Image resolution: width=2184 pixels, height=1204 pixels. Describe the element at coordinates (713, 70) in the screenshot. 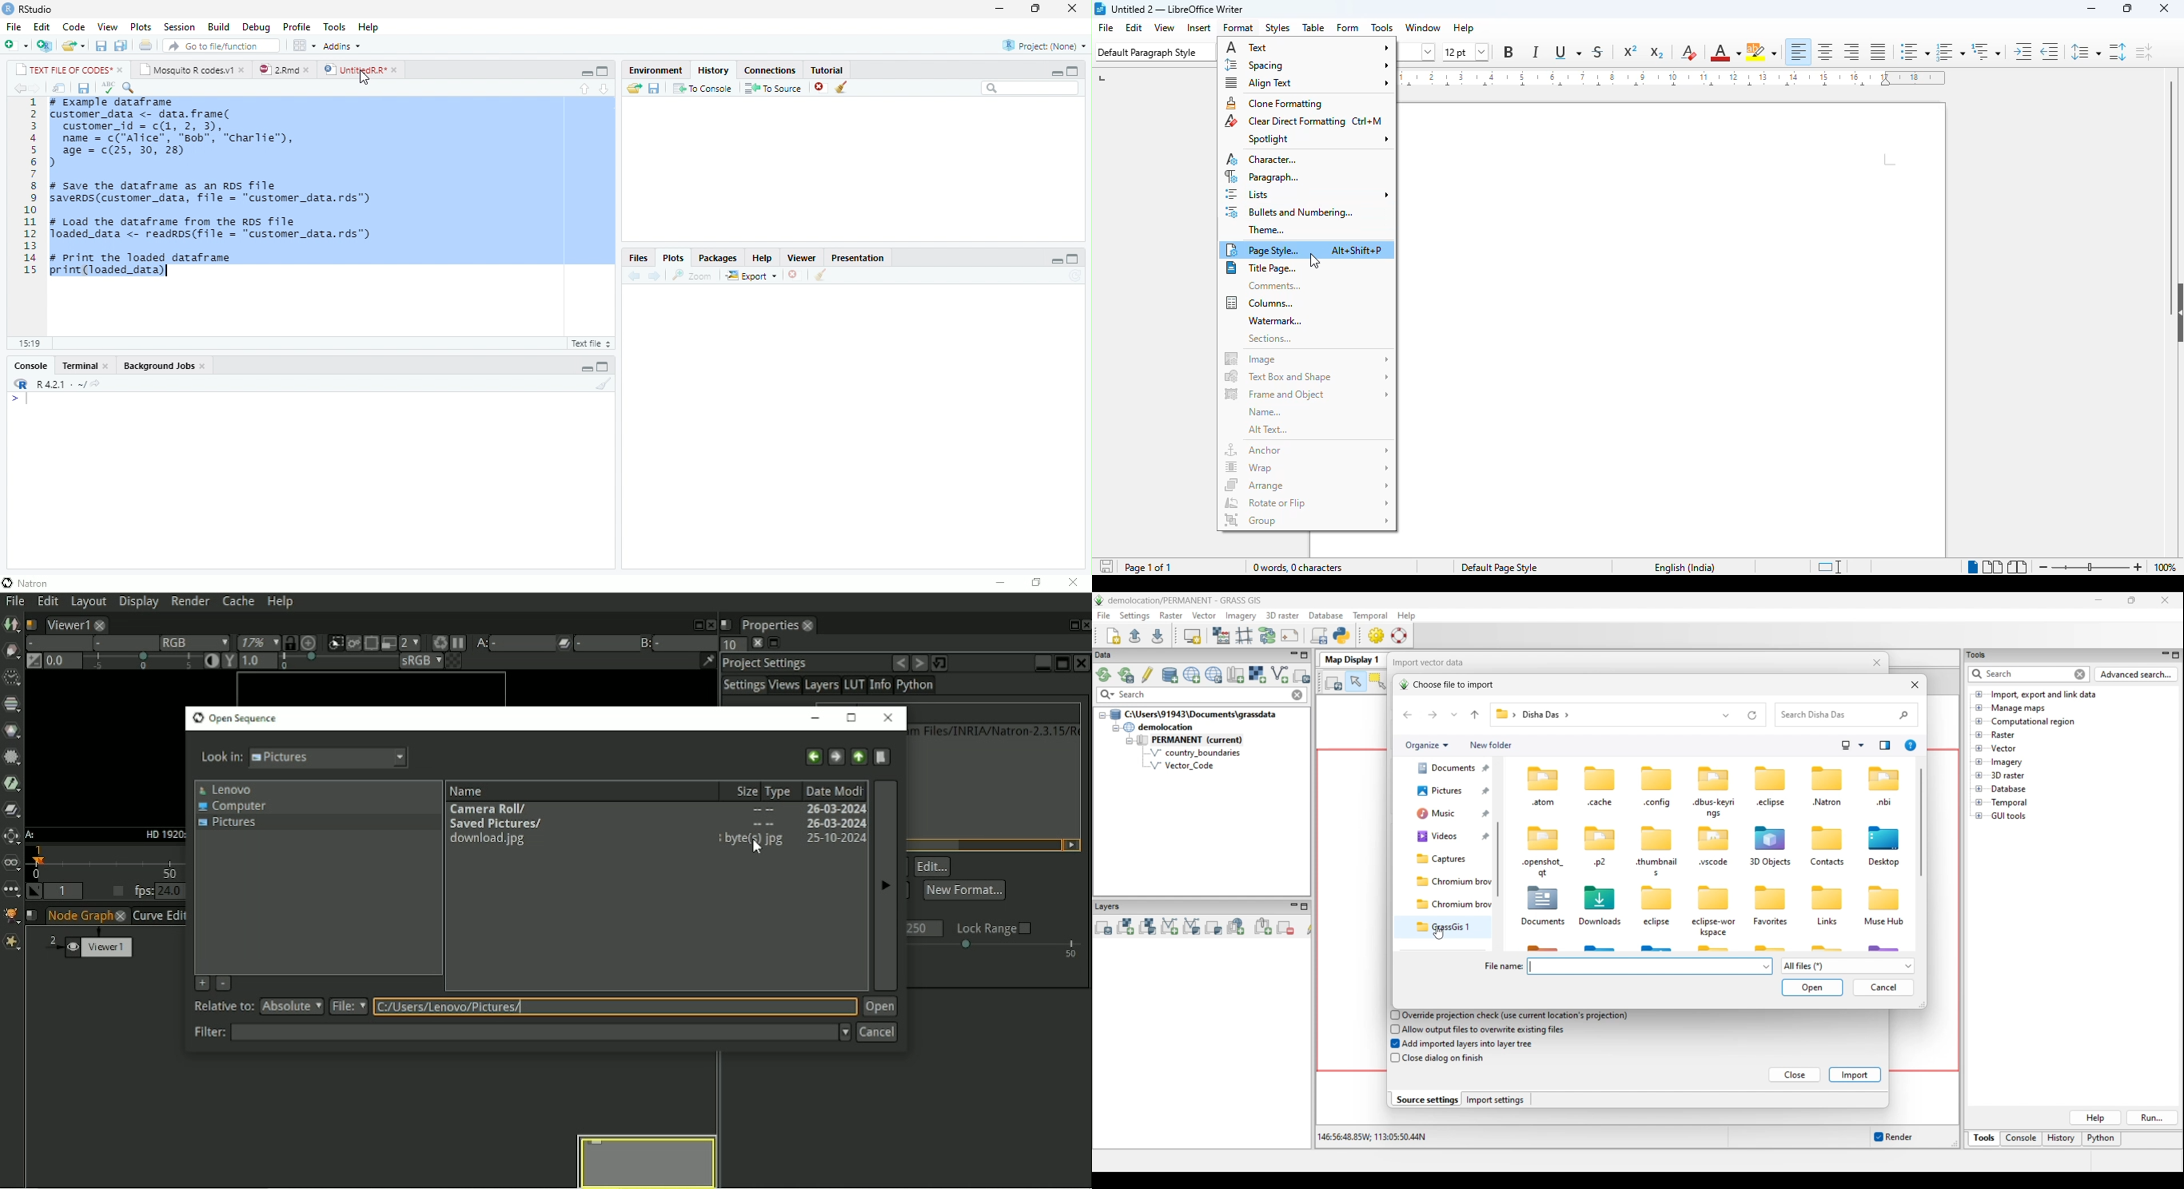

I see `History` at that location.